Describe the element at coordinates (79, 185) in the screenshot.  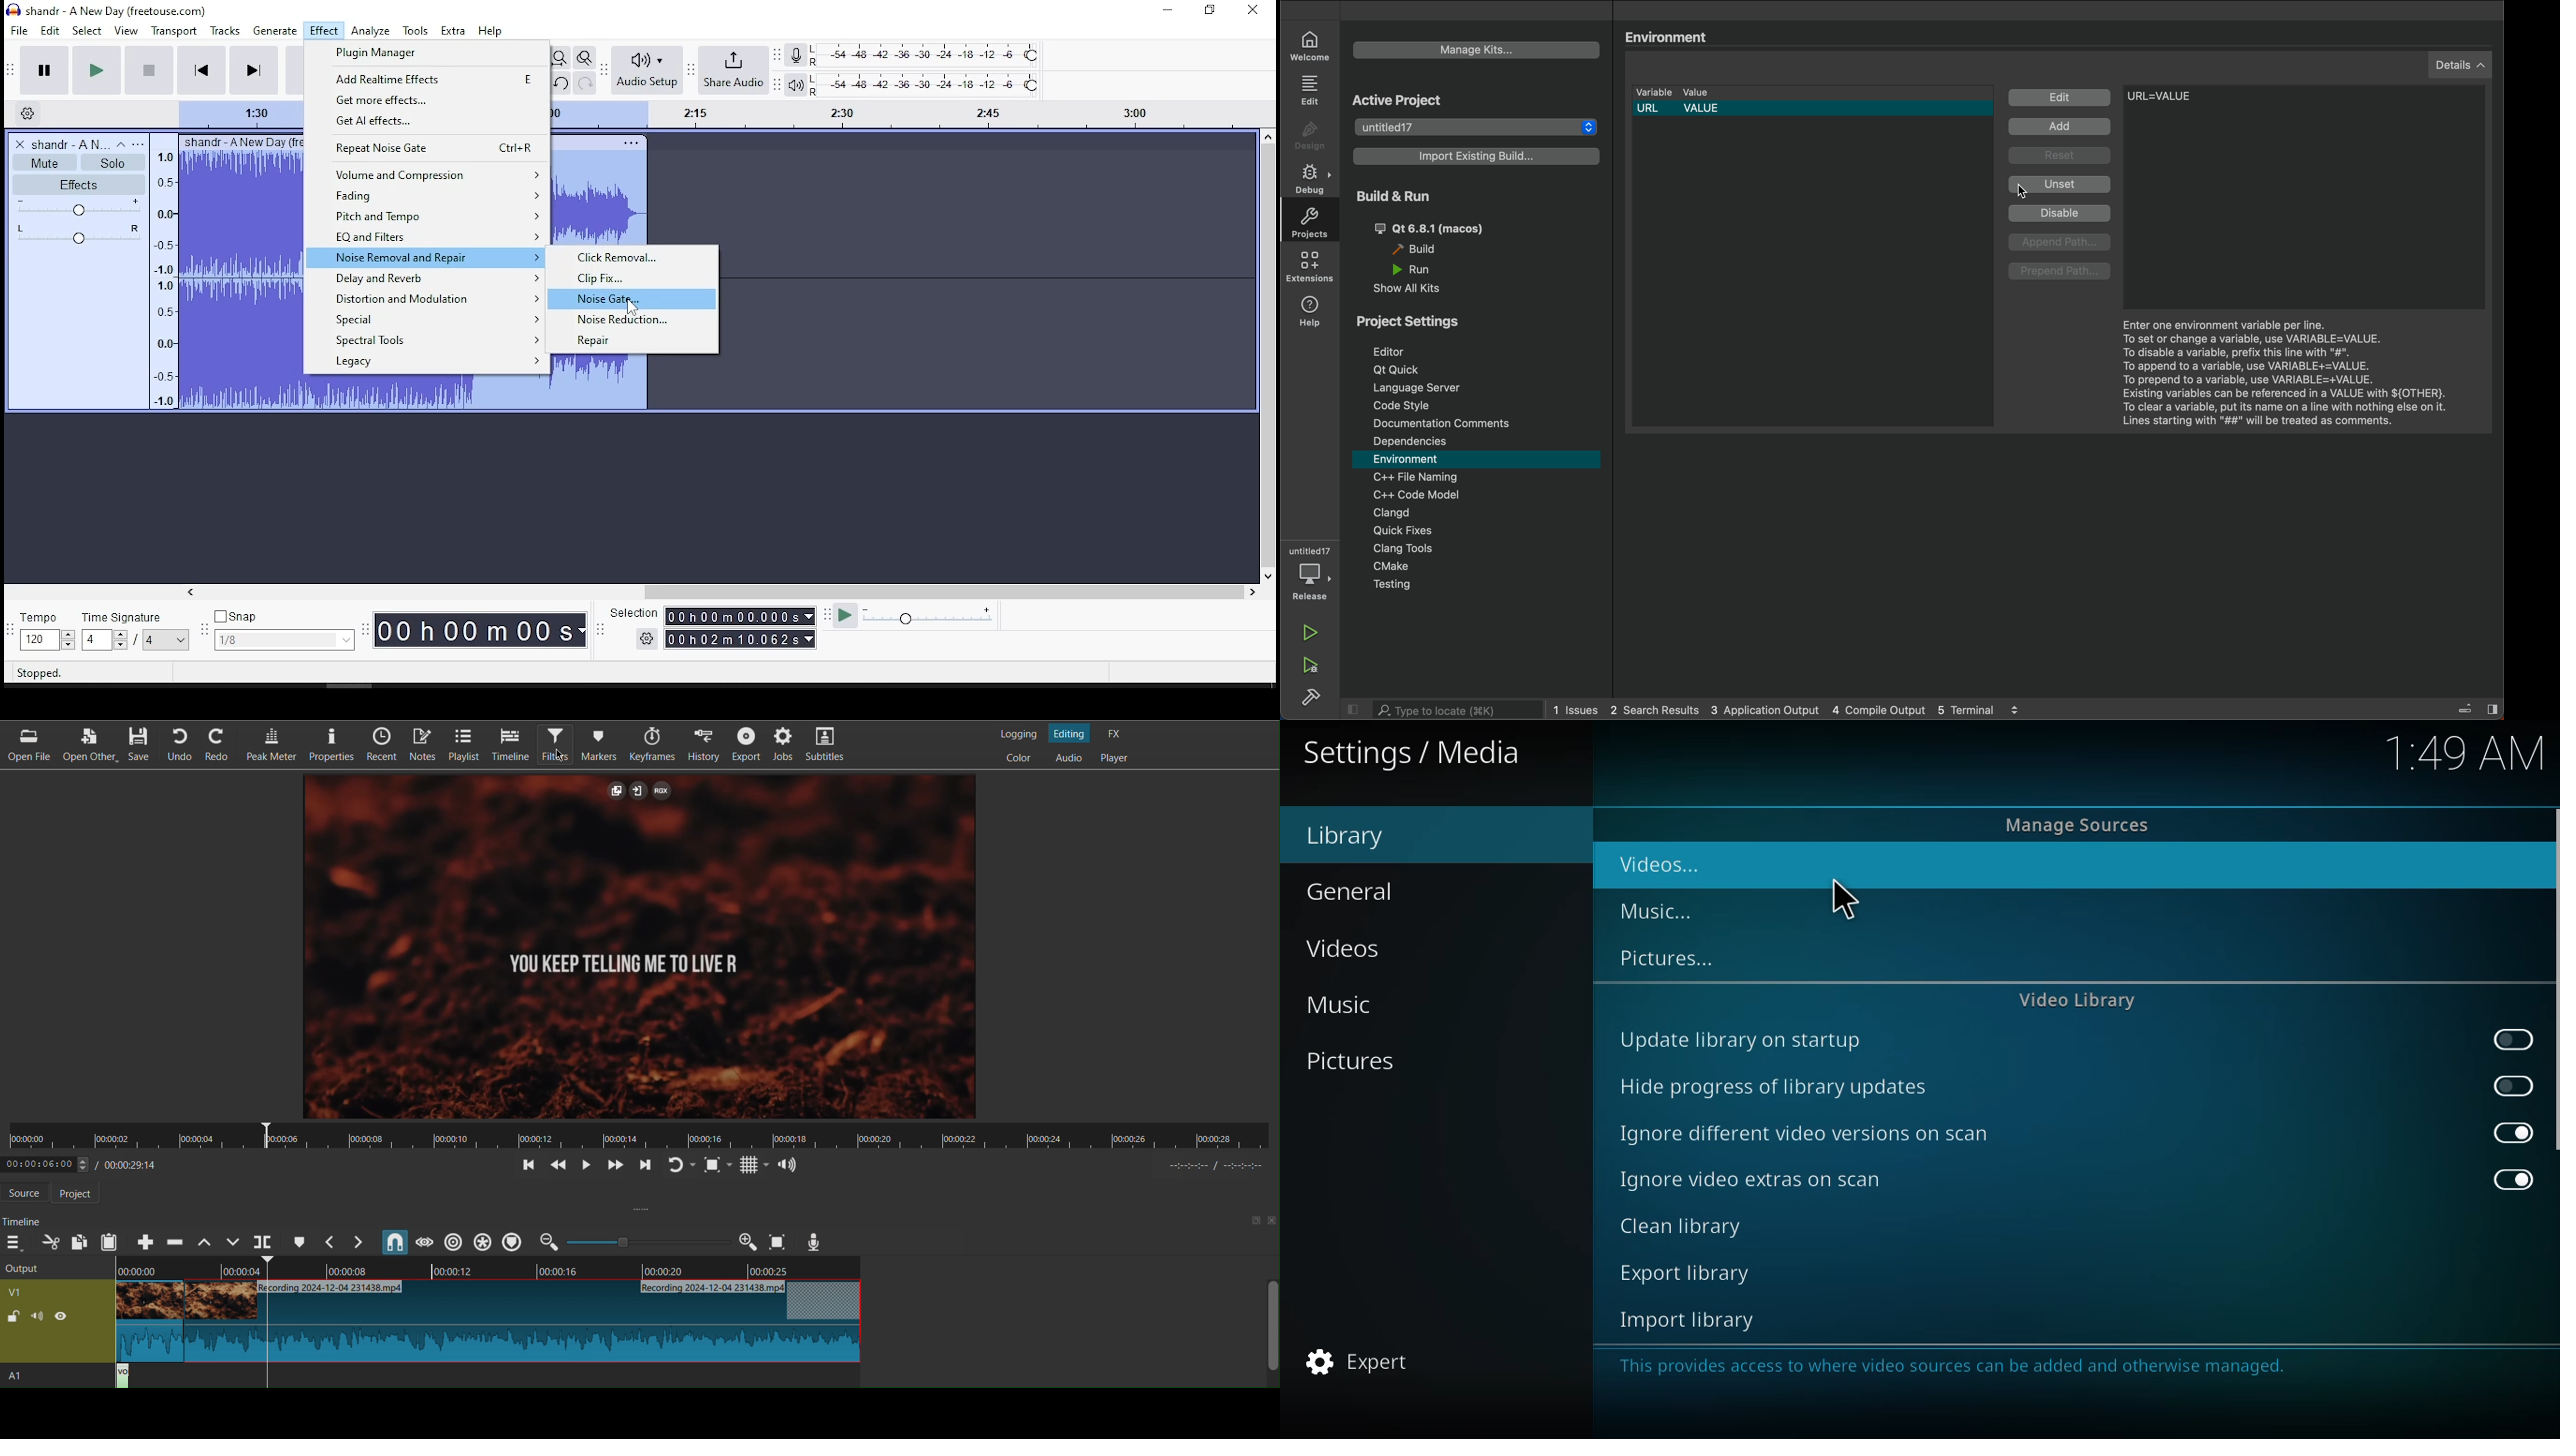
I see `effects` at that location.